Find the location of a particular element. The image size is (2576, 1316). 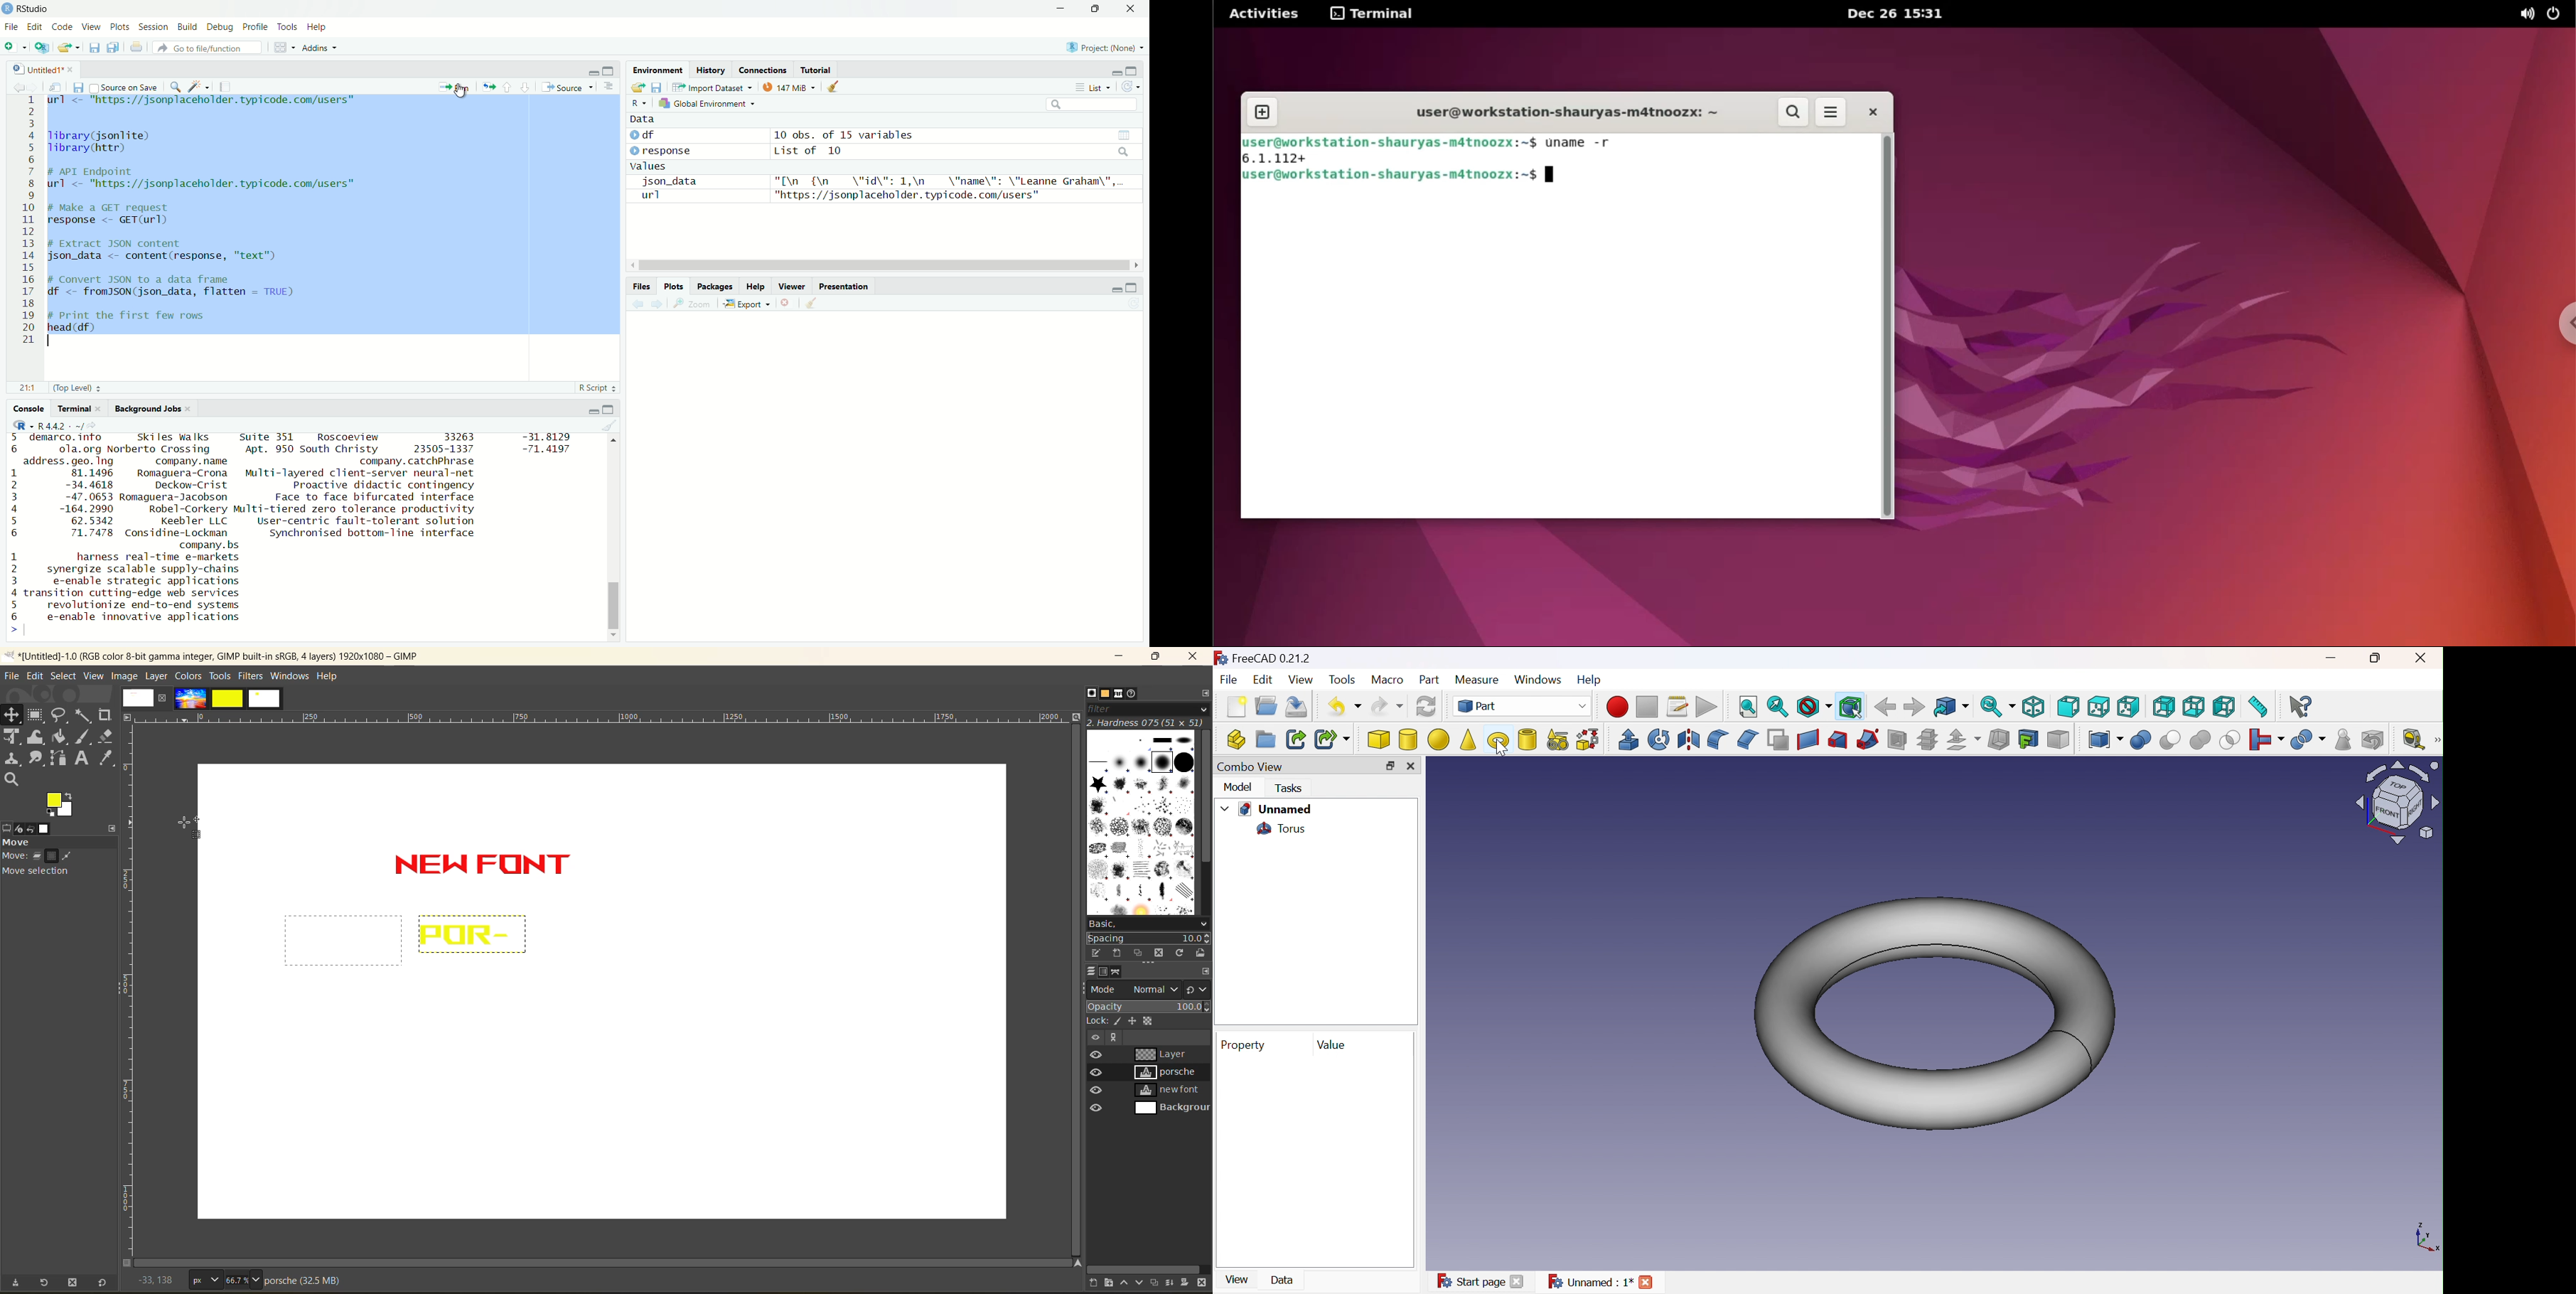

Go to previous section is located at coordinates (507, 88).